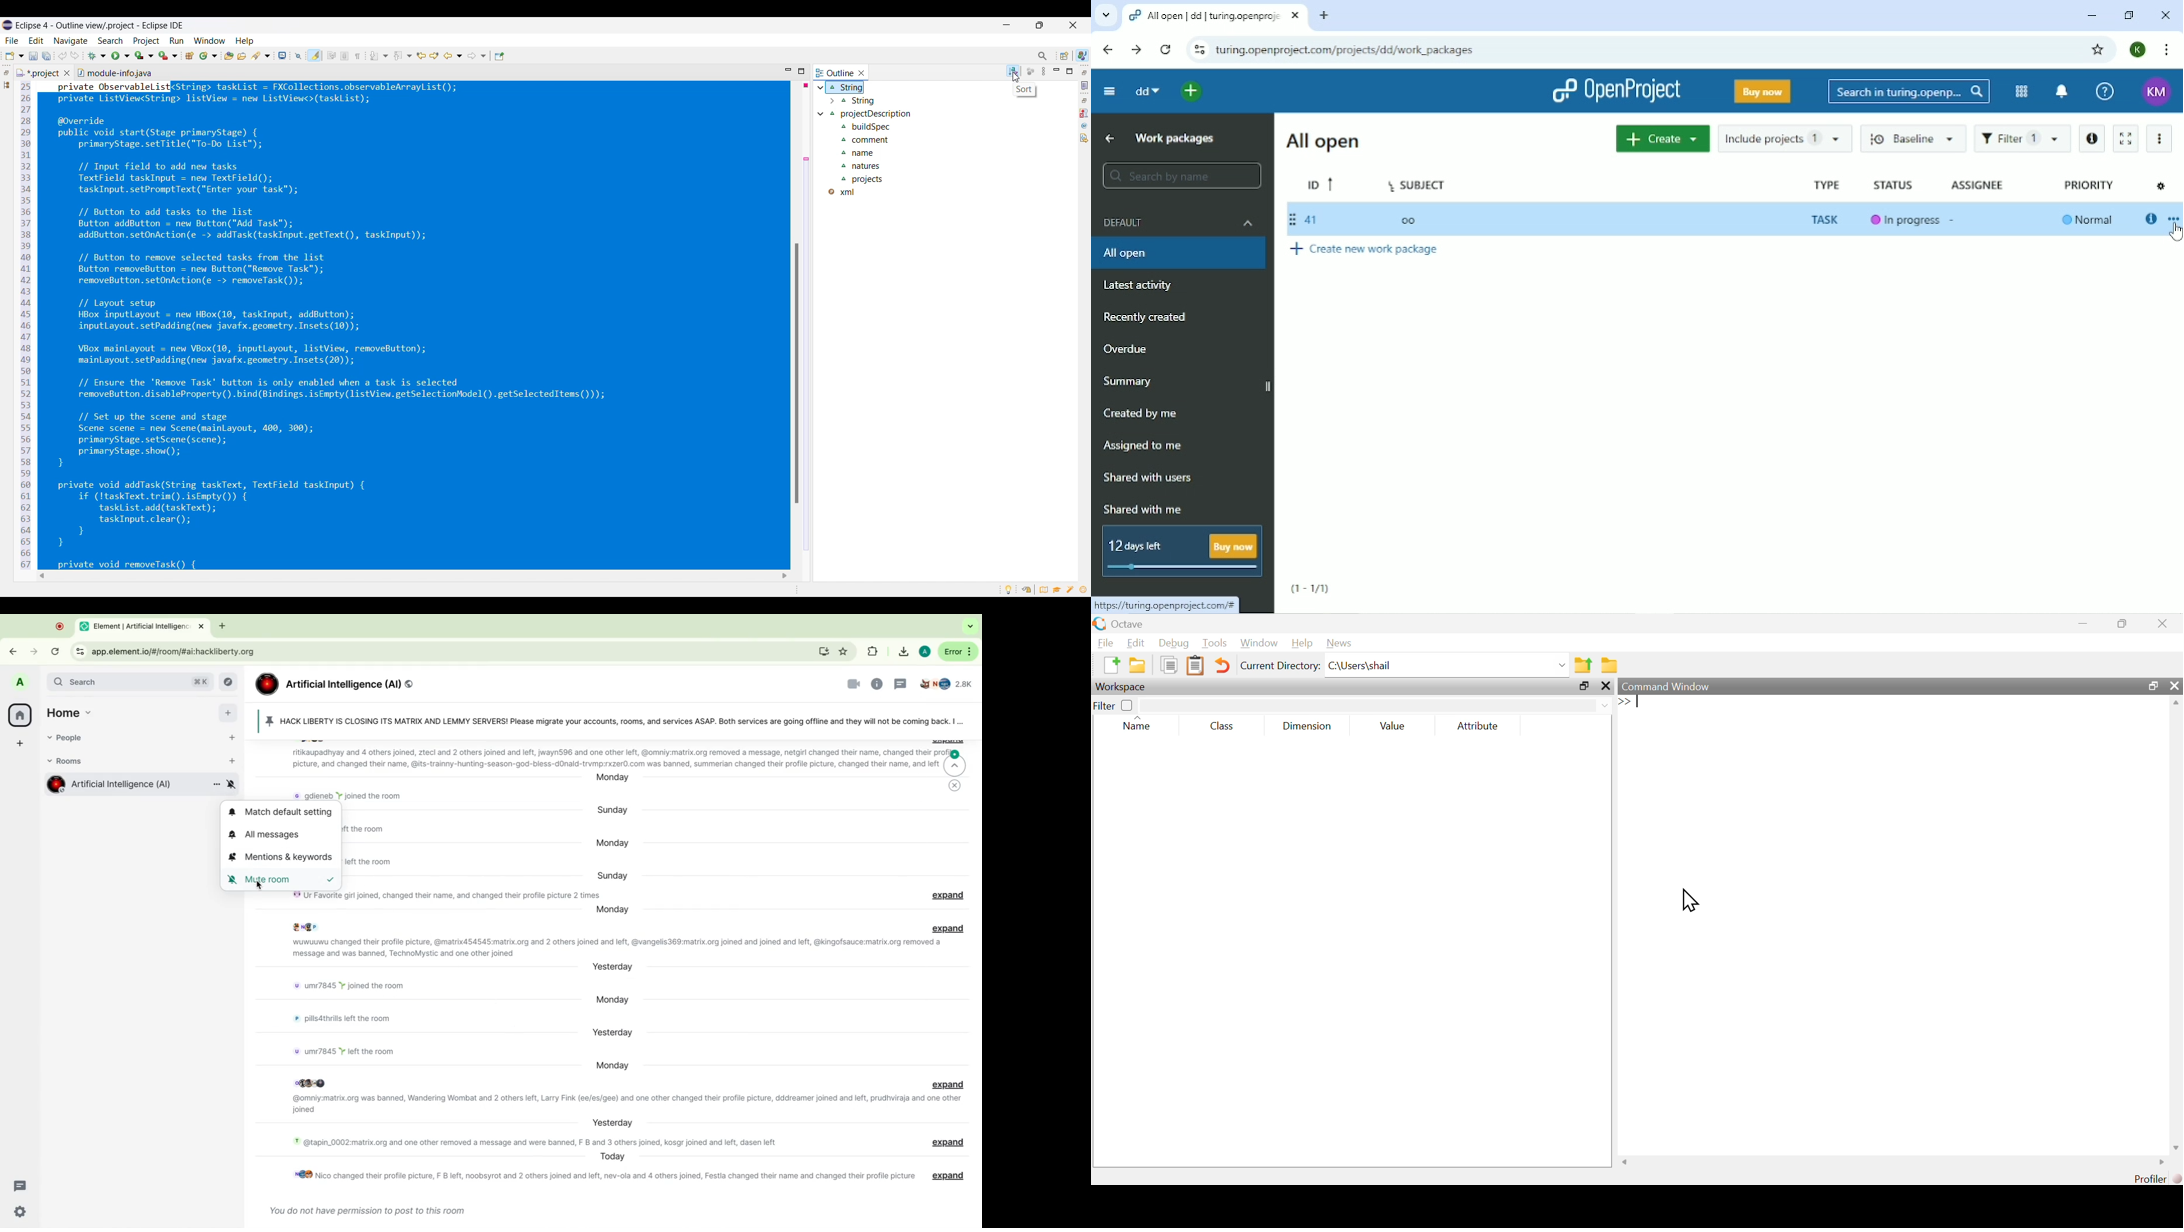 The image size is (2184, 1232). What do you see at coordinates (230, 736) in the screenshot?
I see `start chat` at bounding box center [230, 736].